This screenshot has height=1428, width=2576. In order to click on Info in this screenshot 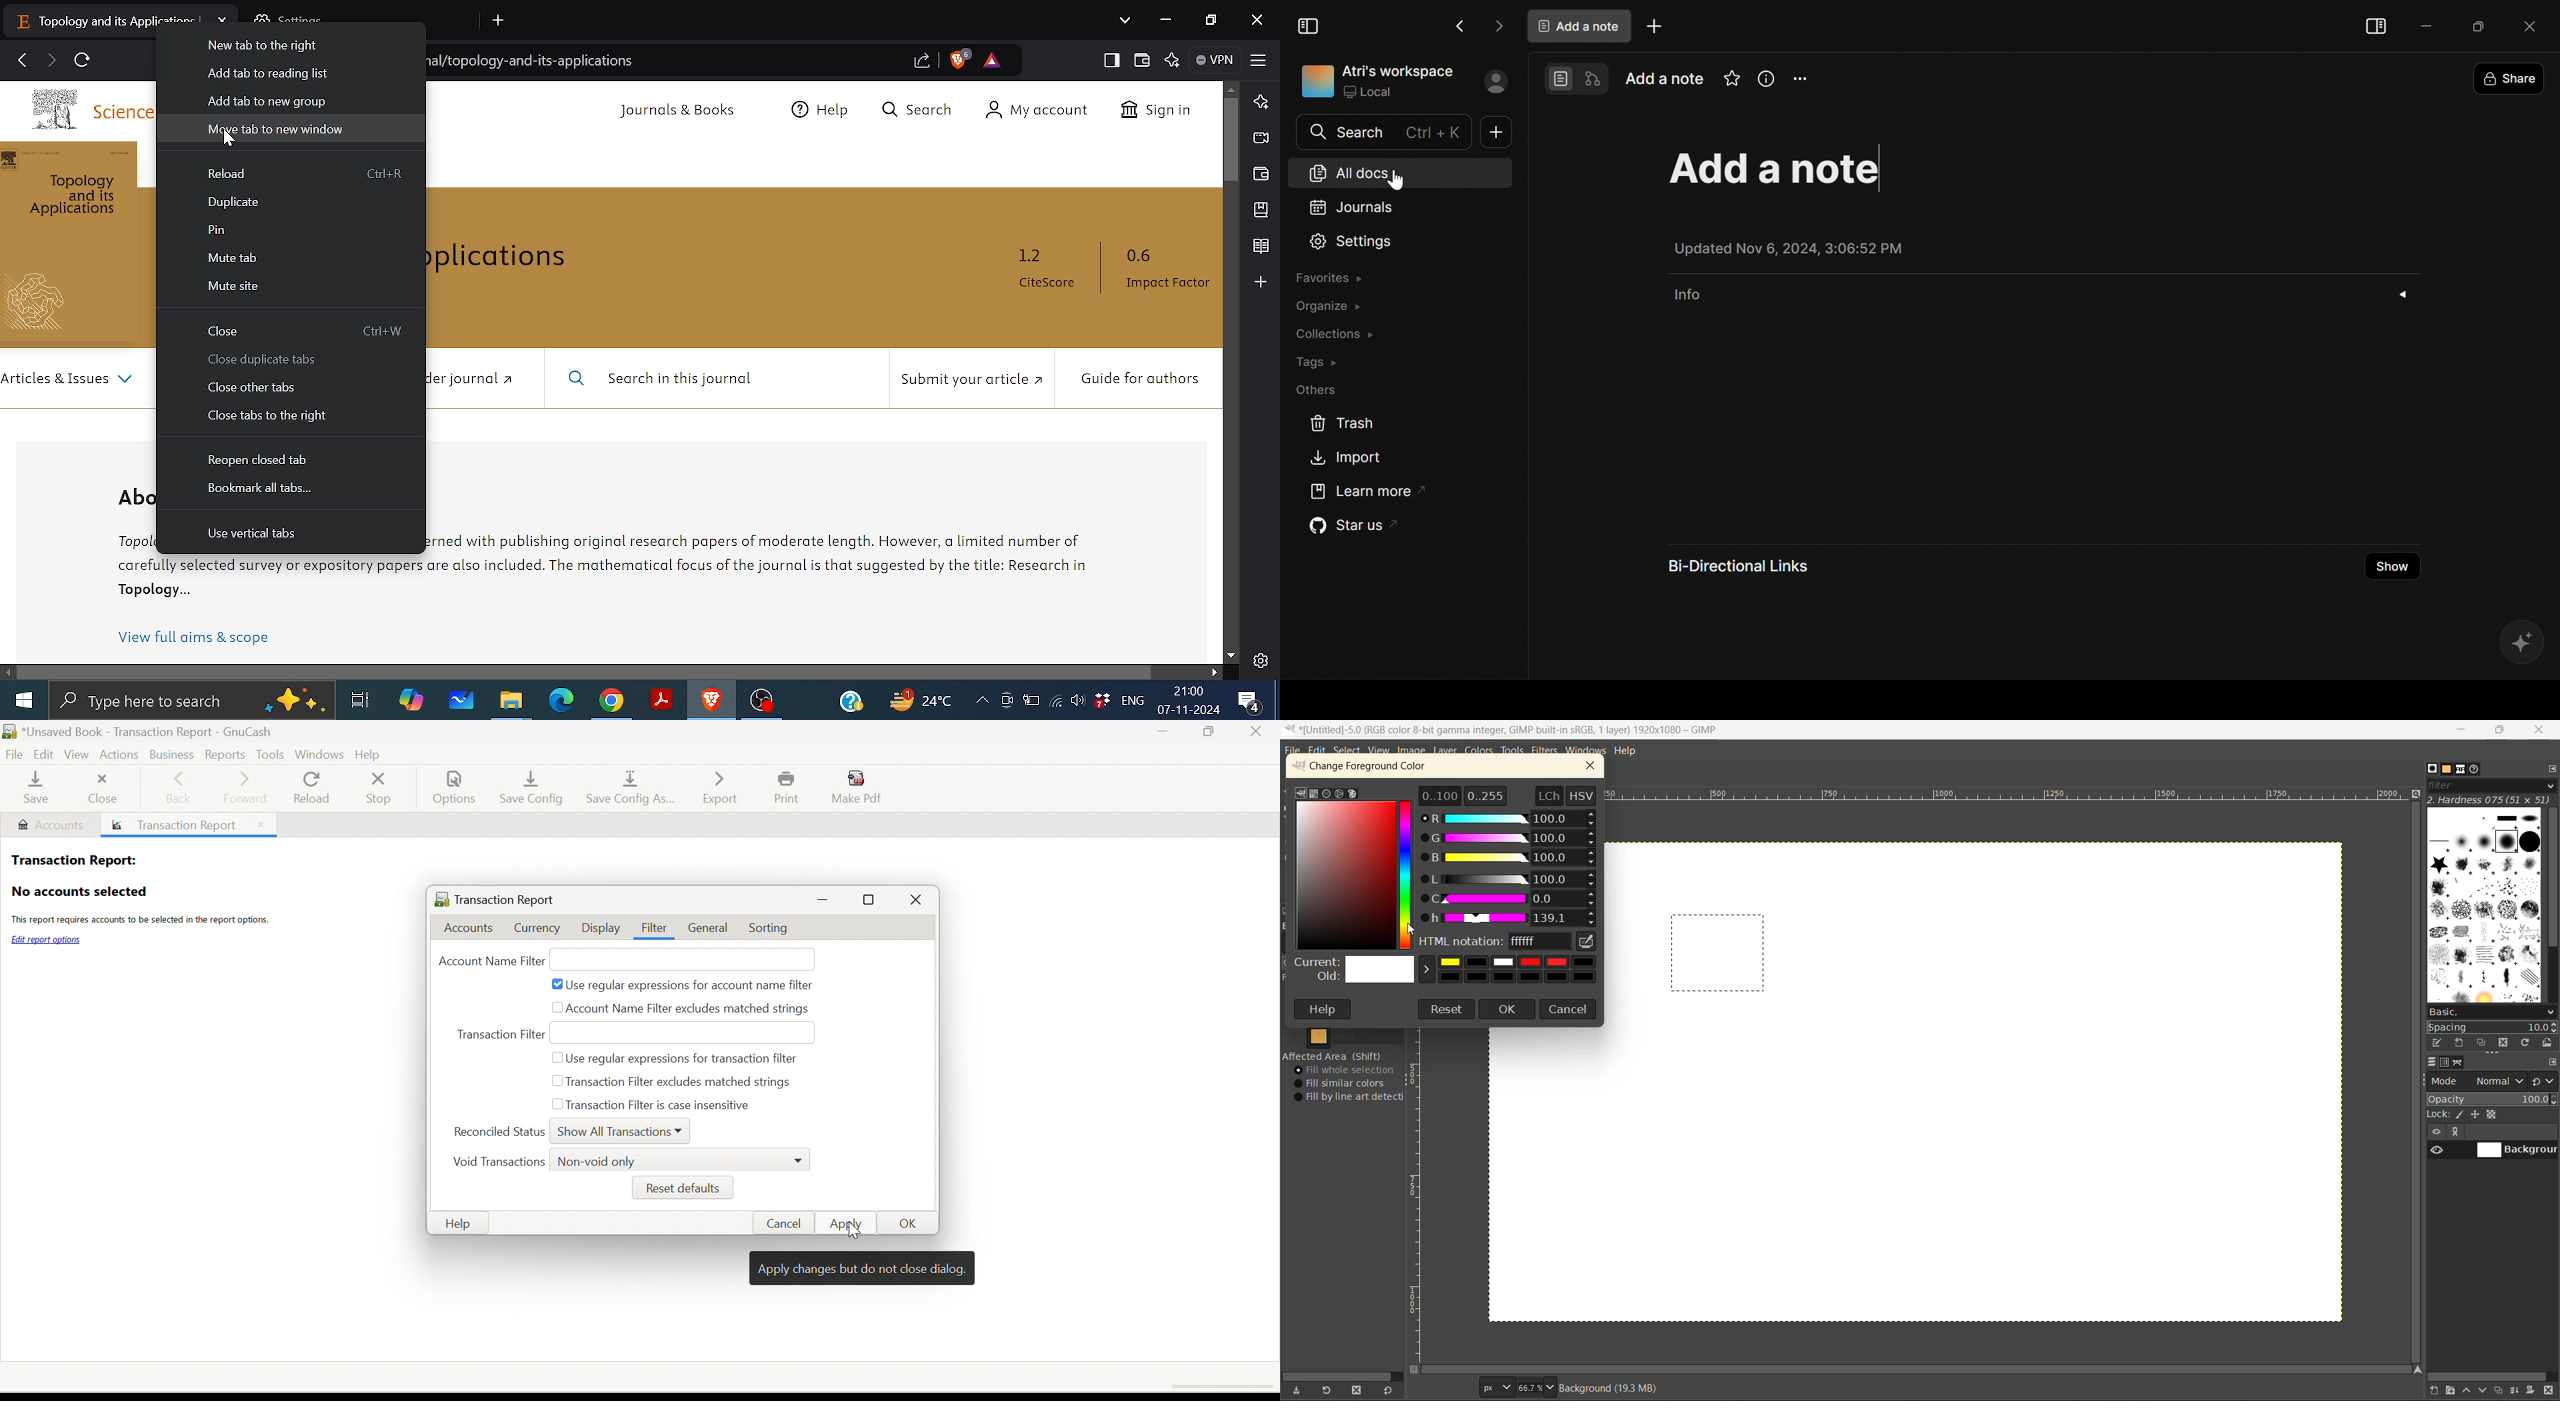, I will do `click(1765, 79)`.